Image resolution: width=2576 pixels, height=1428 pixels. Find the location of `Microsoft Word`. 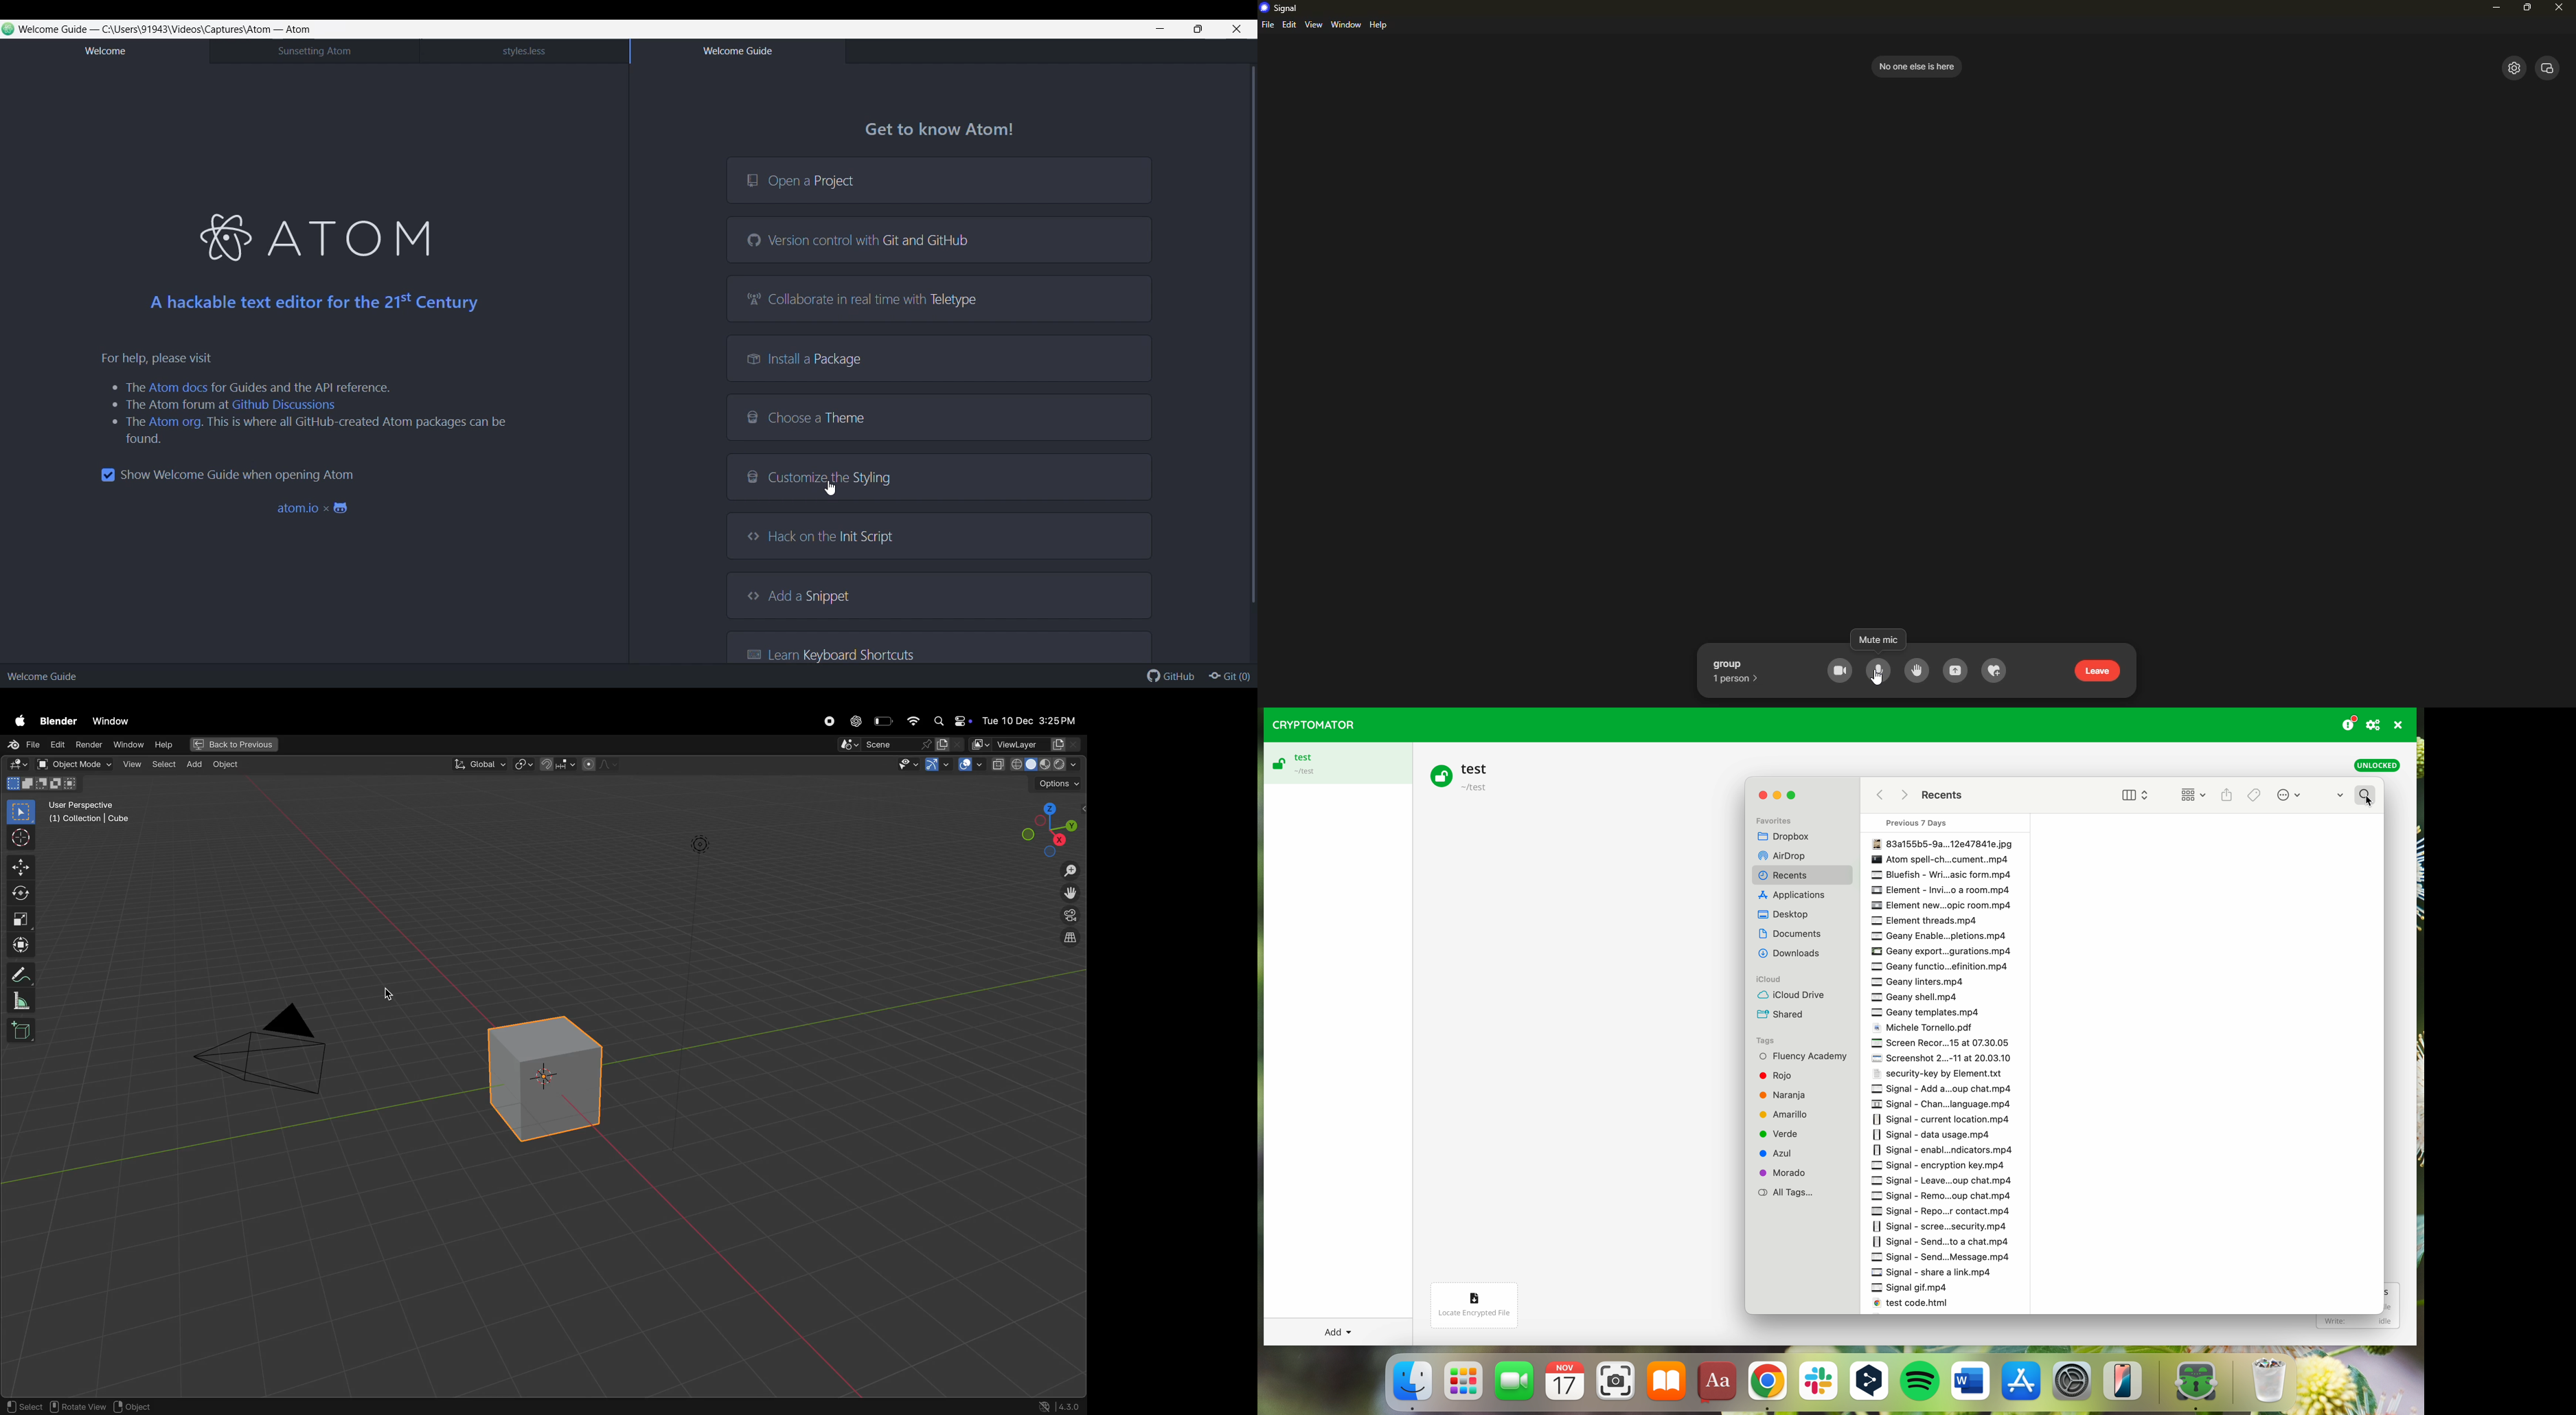

Microsoft Word is located at coordinates (1971, 1384).